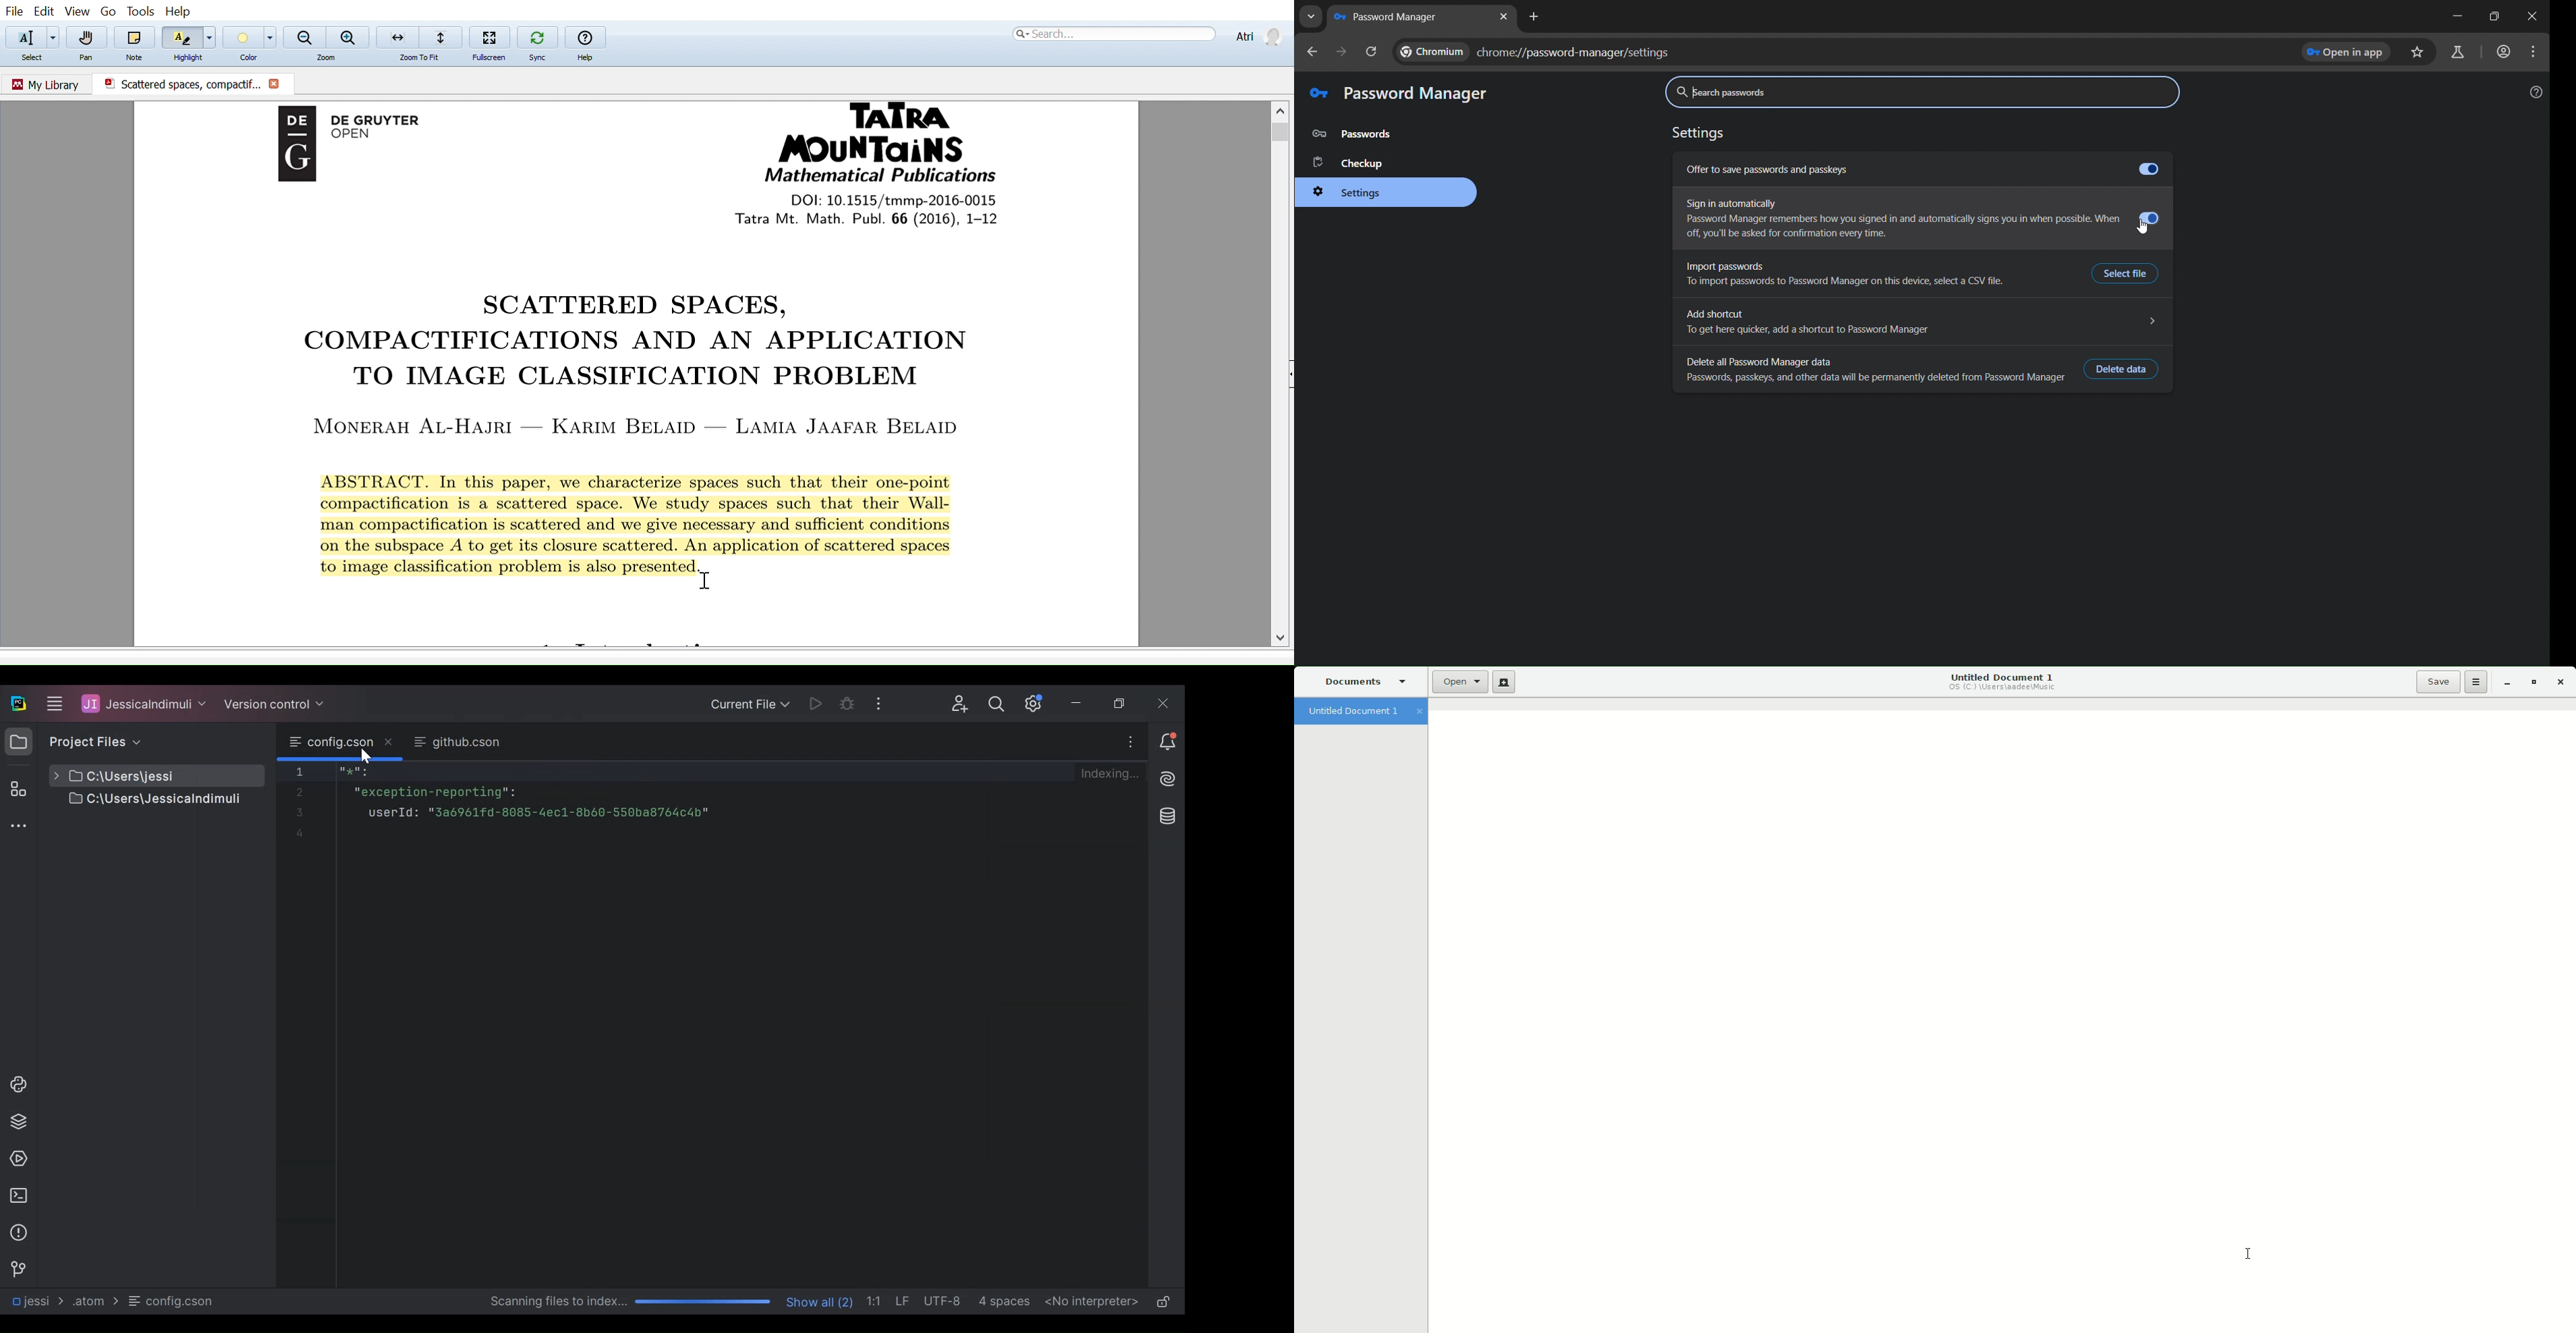 The width and height of the screenshot is (2576, 1344). I want to click on Zoom to fit, so click(418, 36).